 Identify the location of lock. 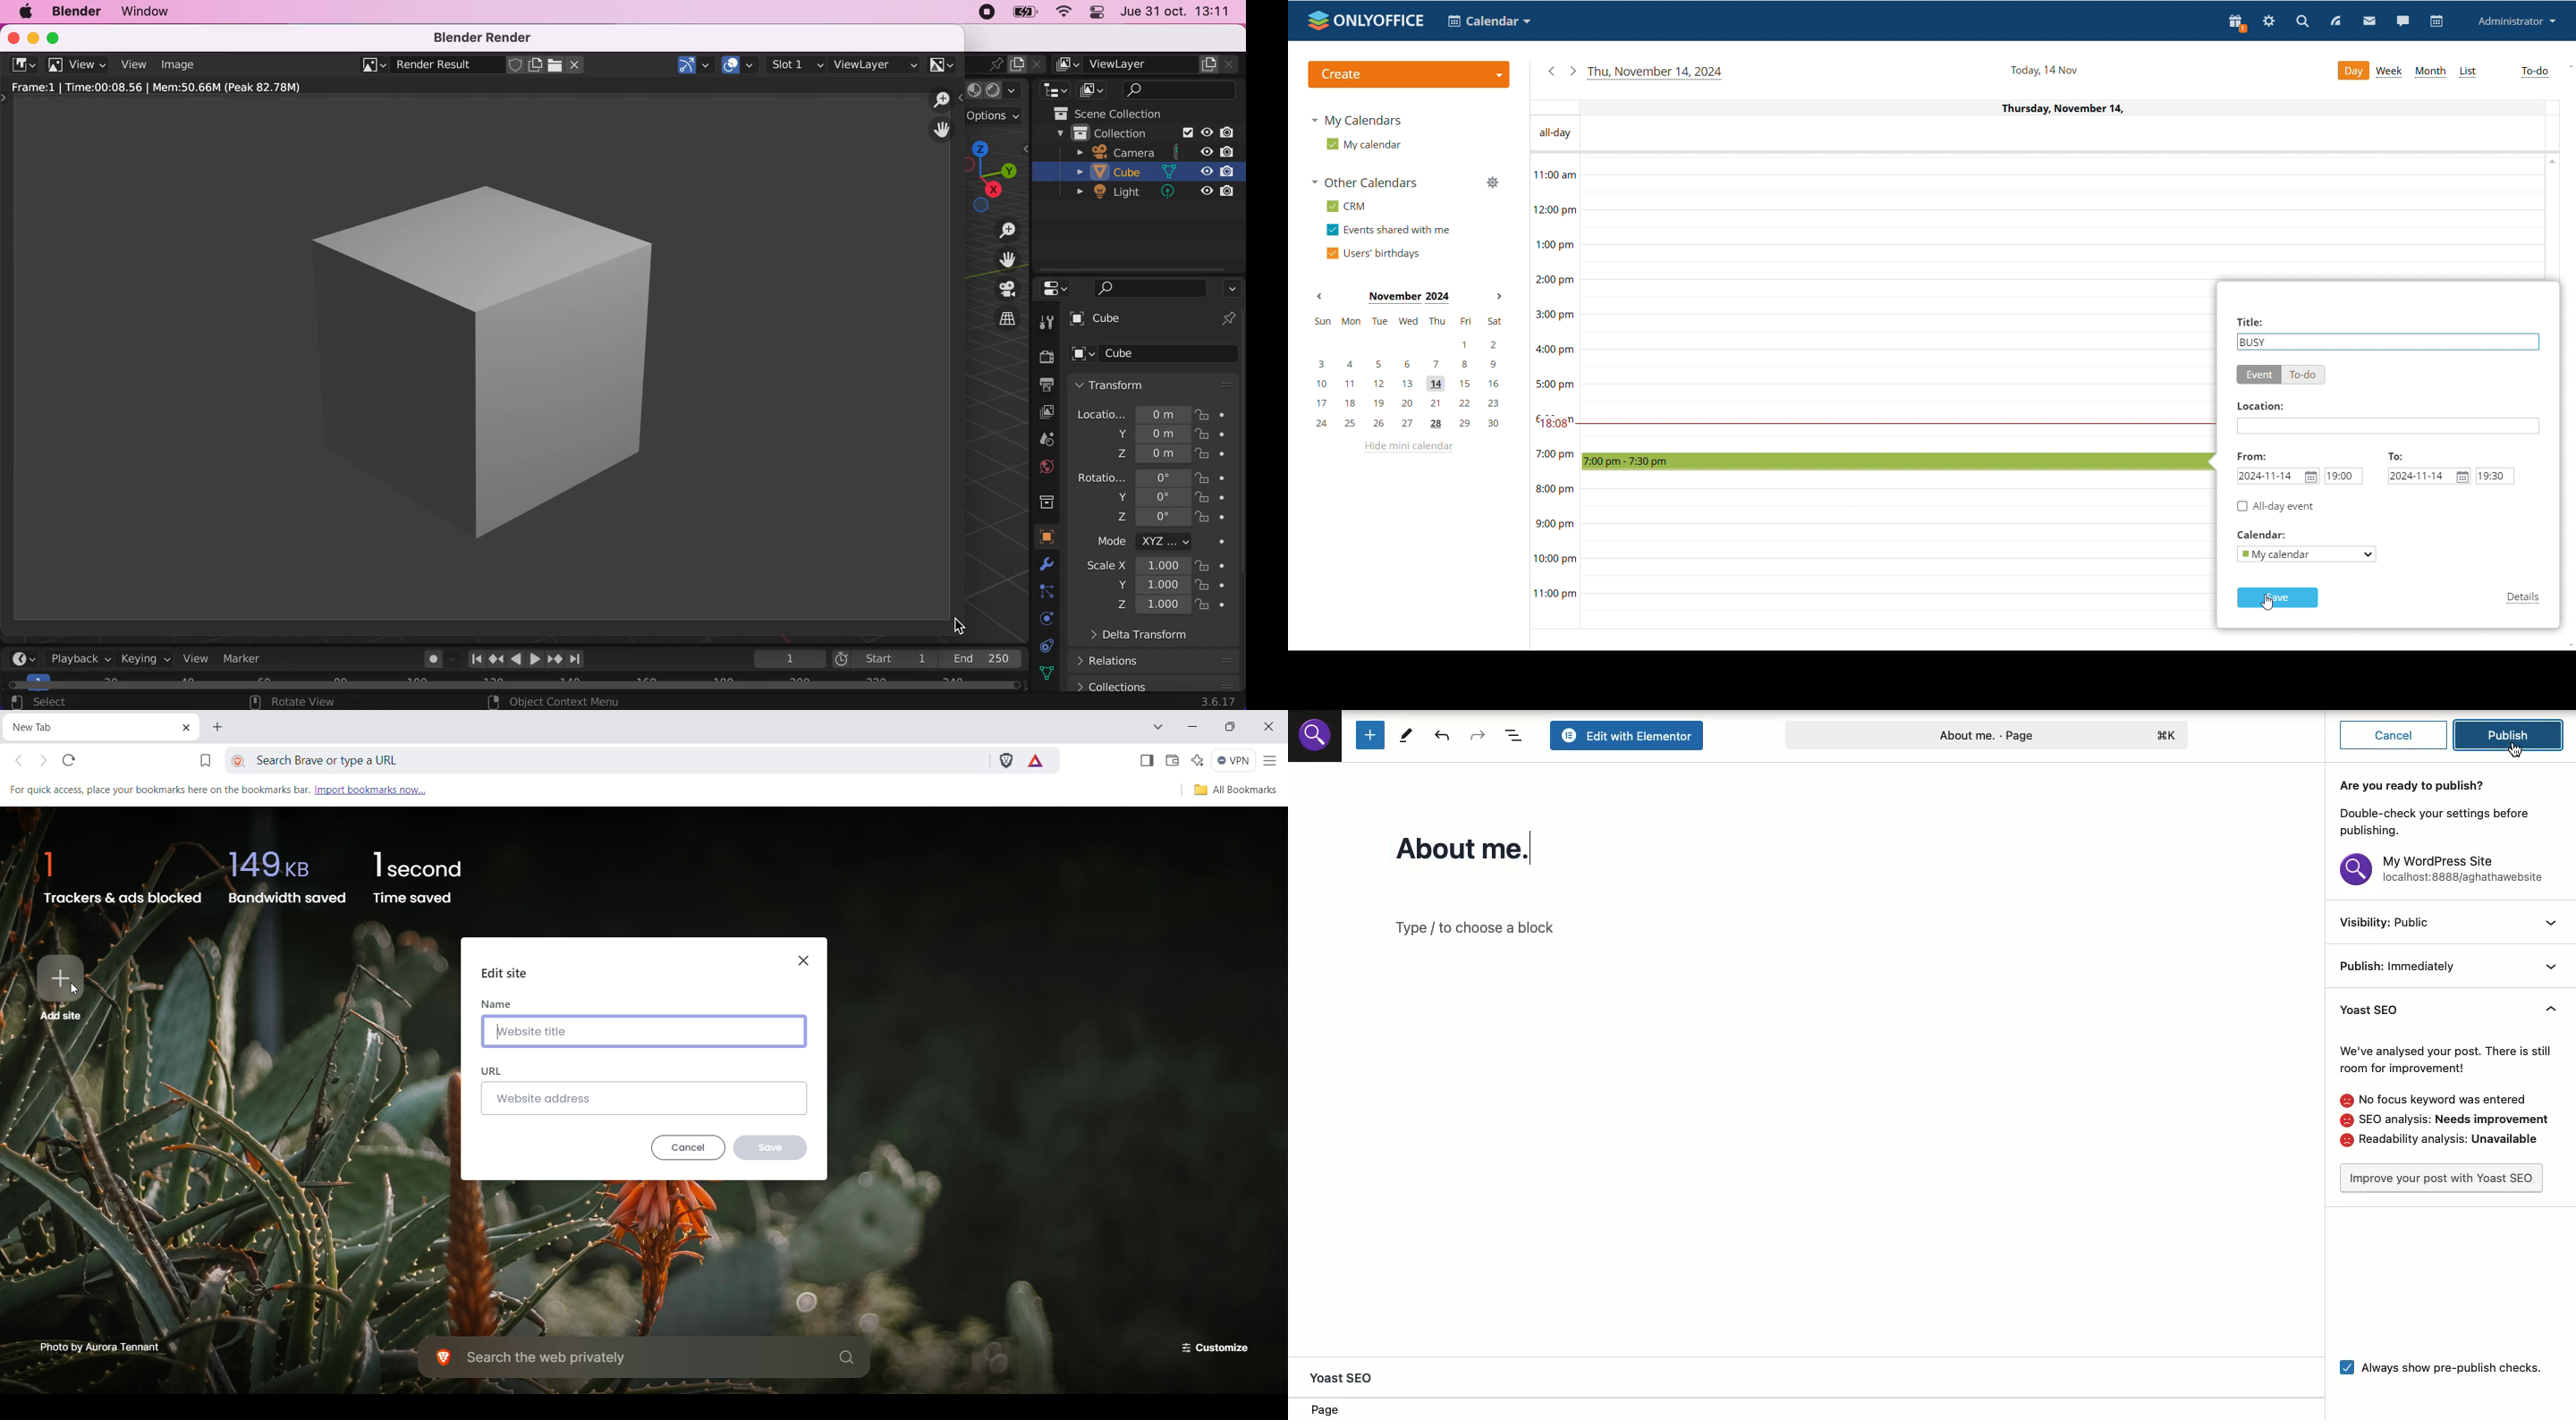
(1213, 437).